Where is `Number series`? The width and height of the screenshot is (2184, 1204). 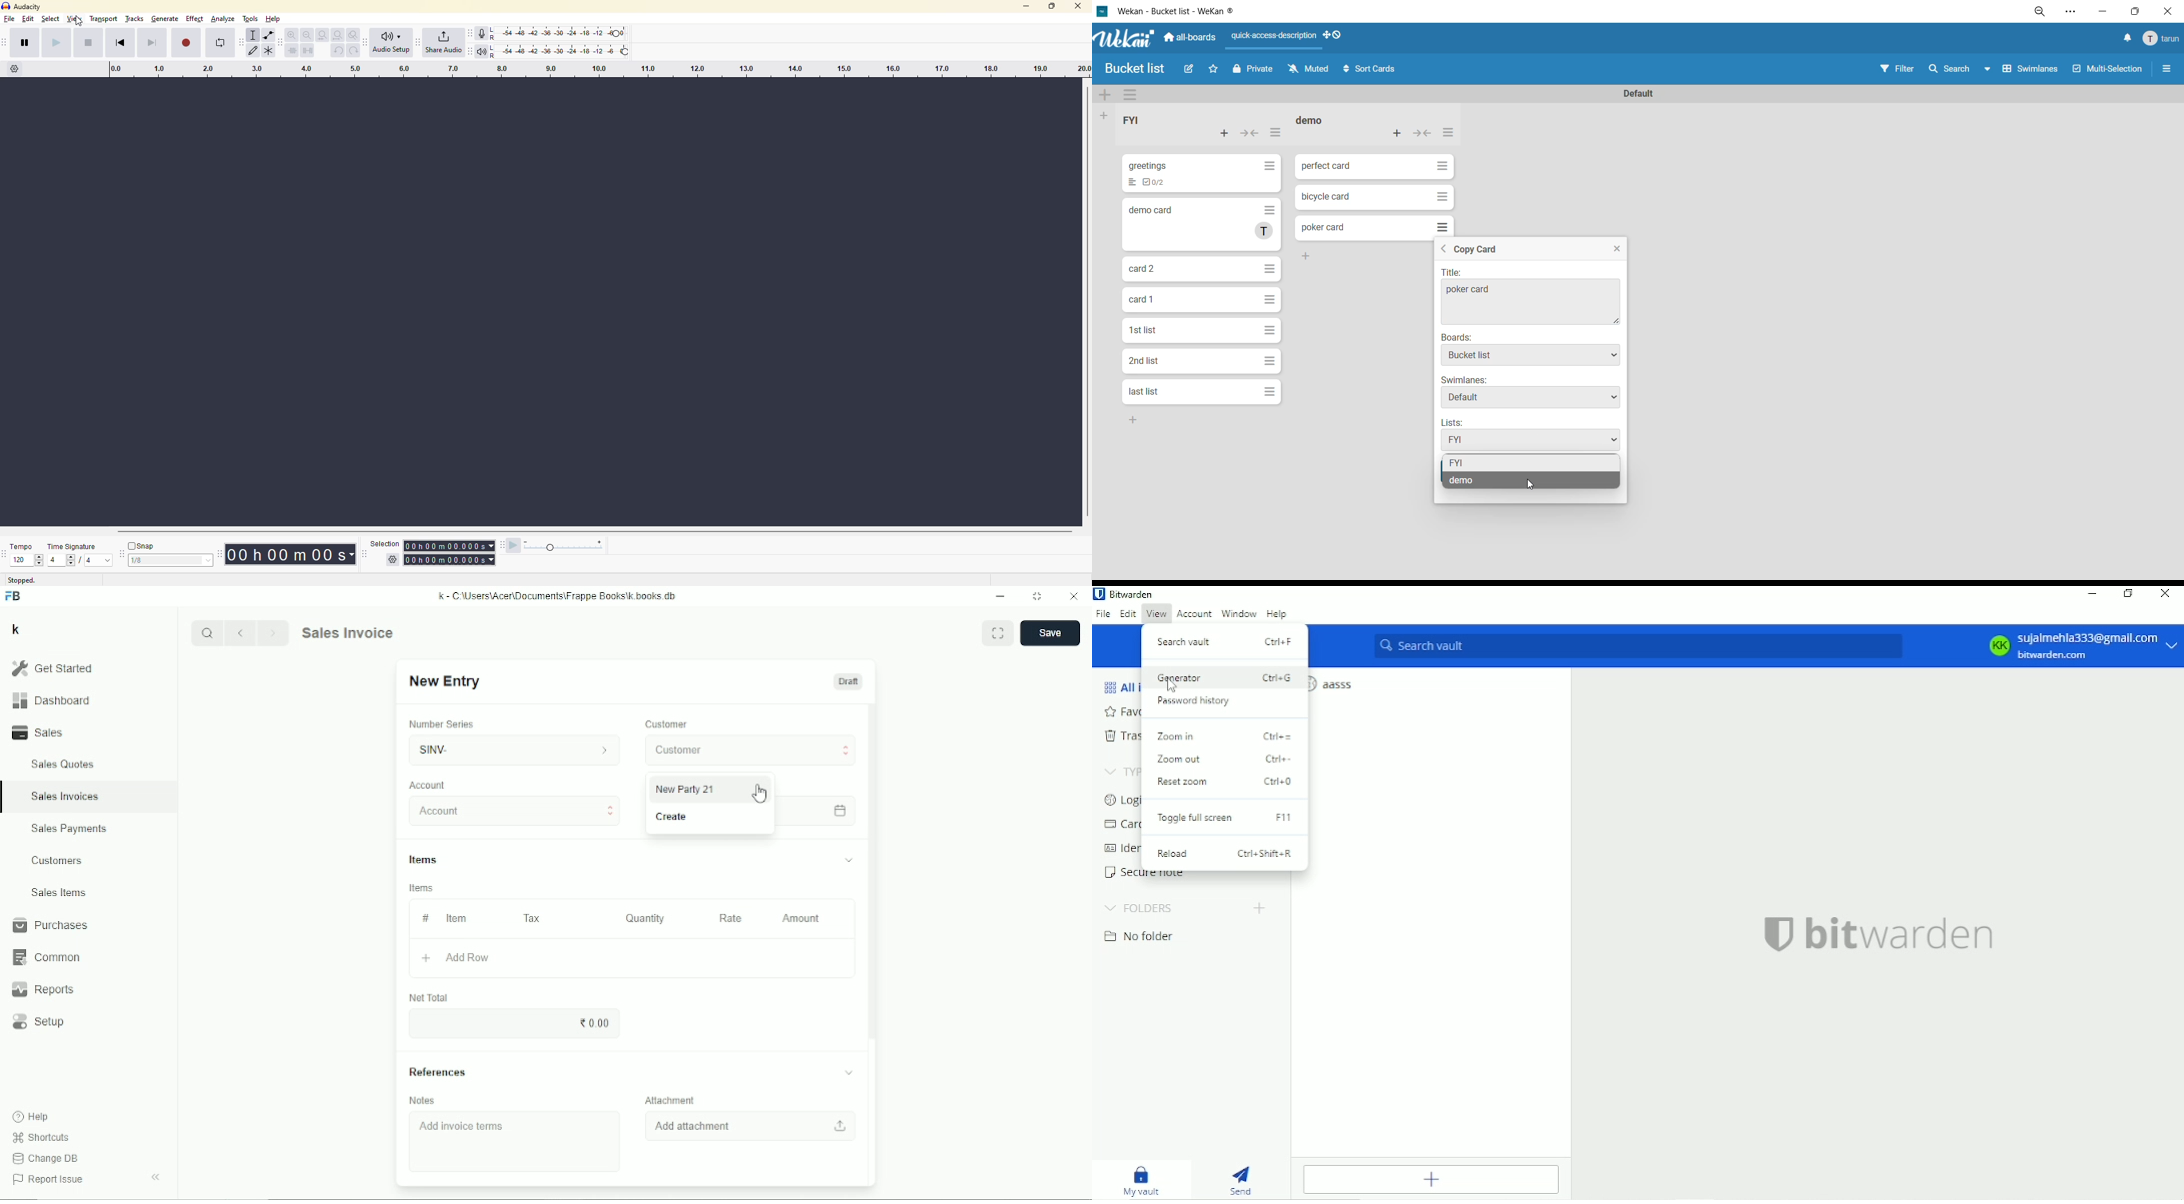 Number series is located at coordinates (442, 724).